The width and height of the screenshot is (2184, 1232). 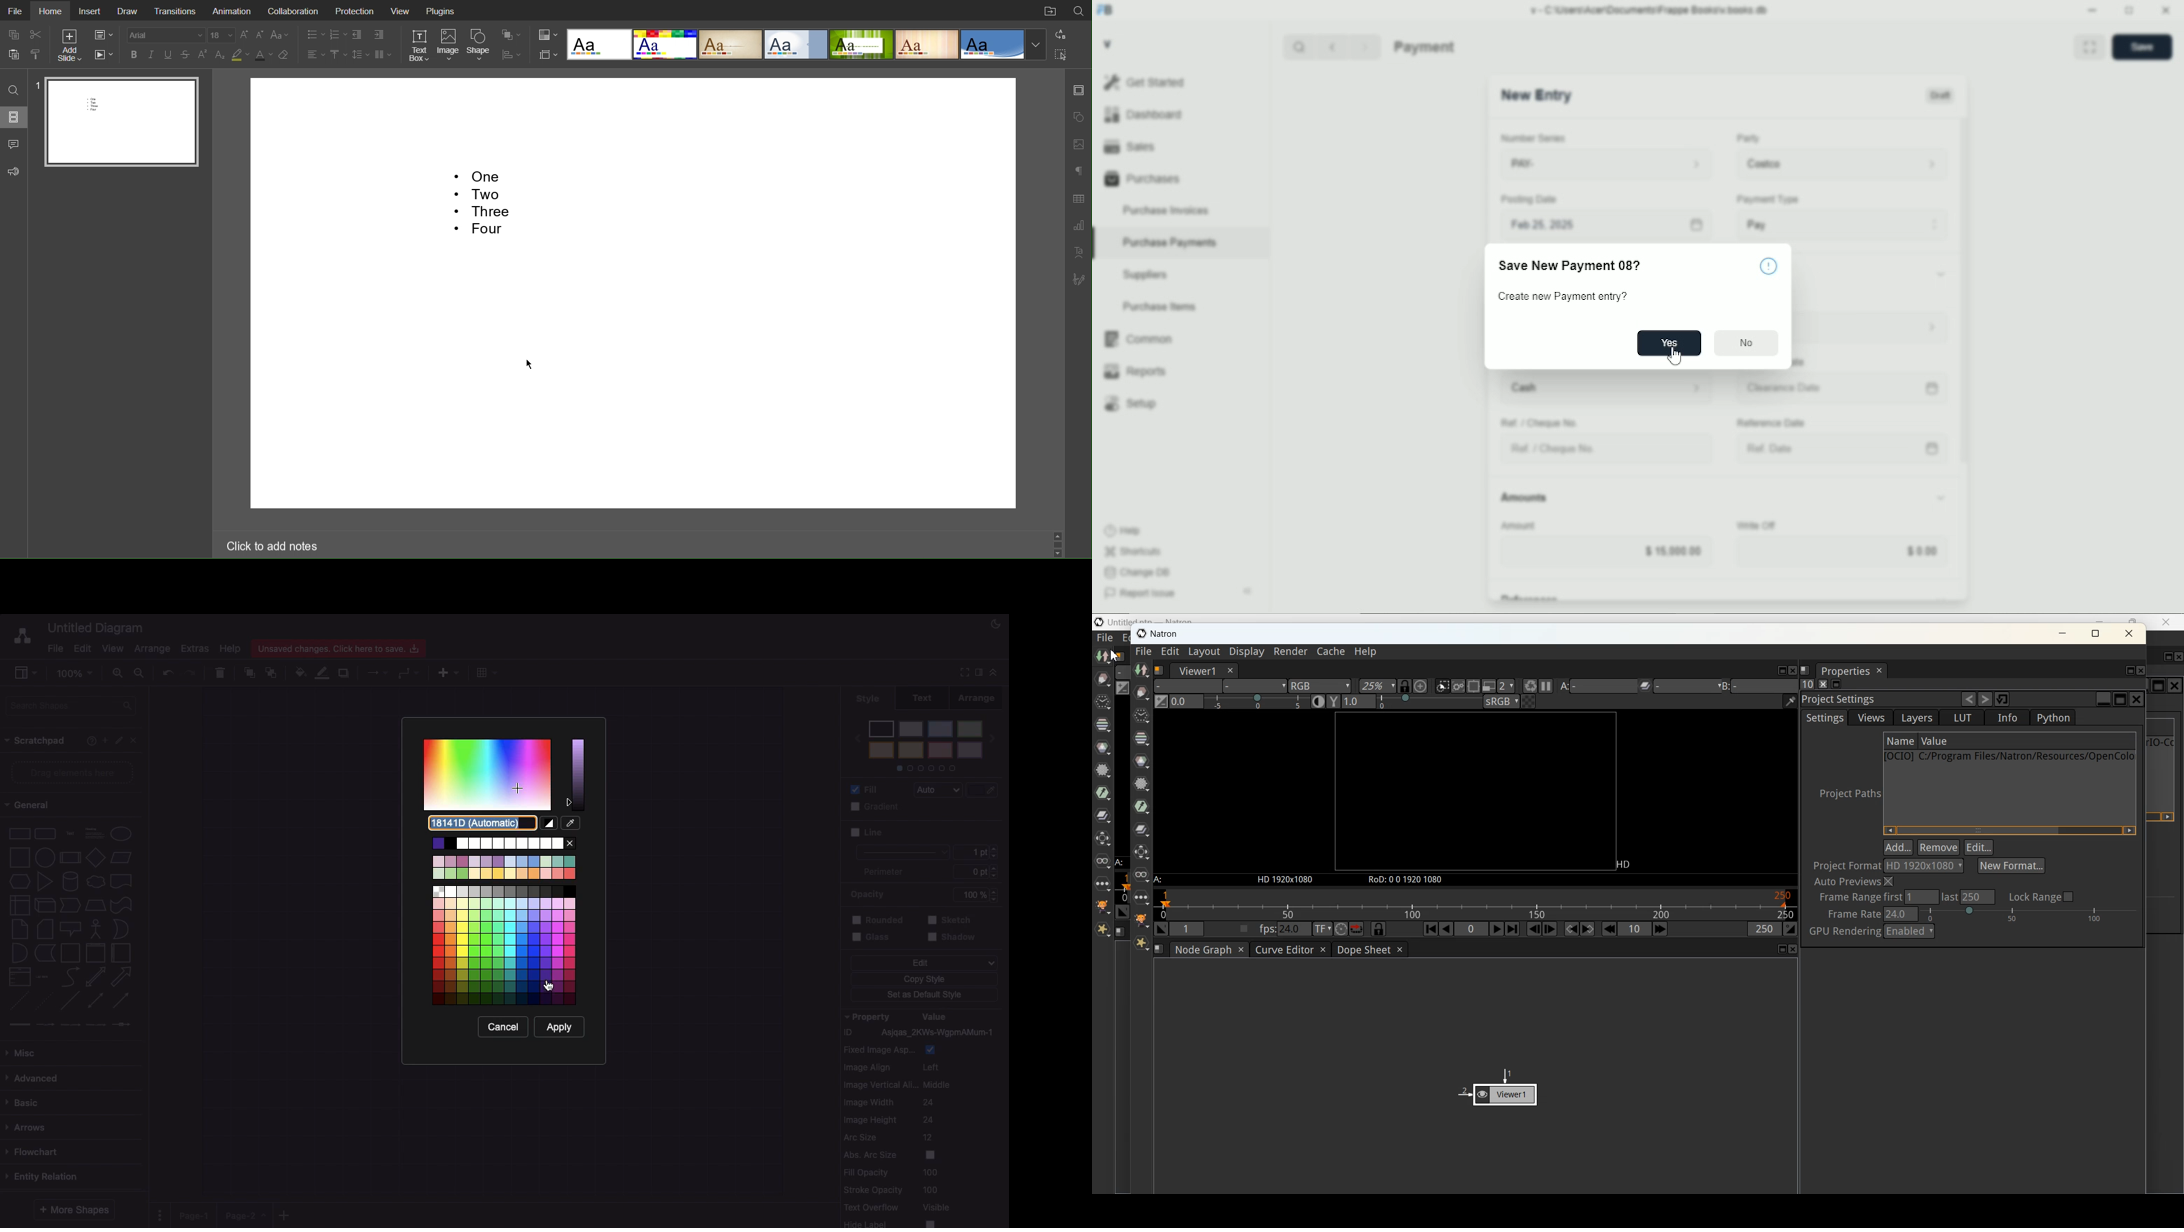 I want to click on View, so click(x=114, y=648).